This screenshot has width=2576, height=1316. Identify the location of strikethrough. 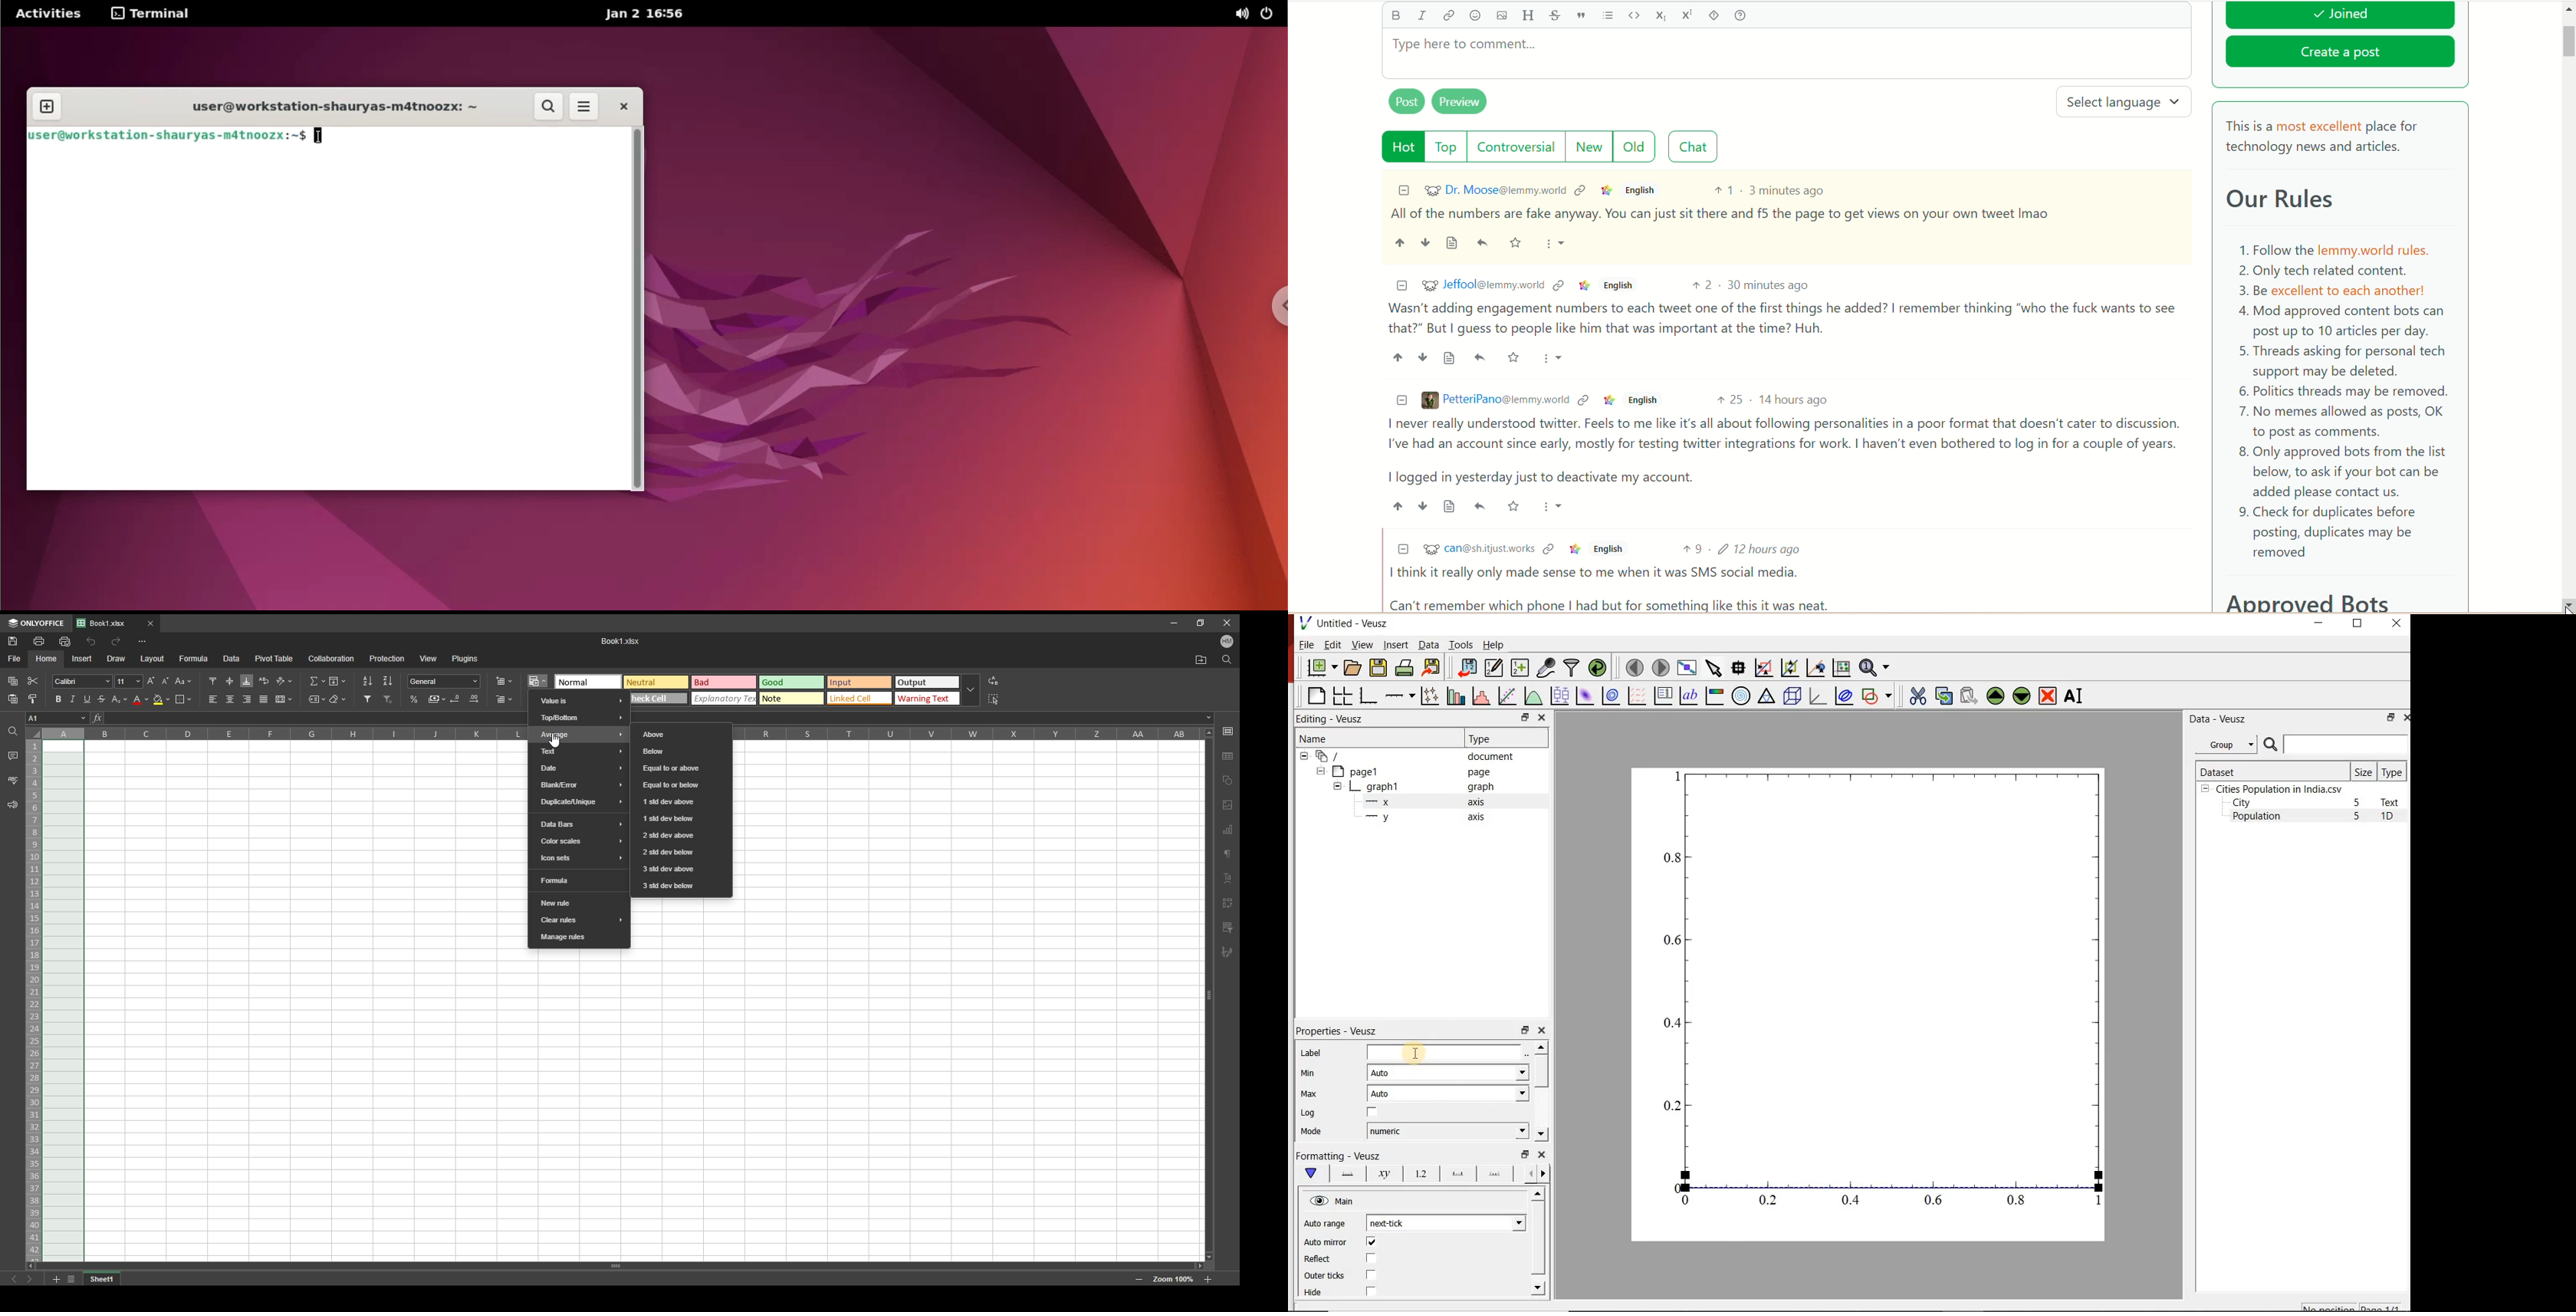
(102, 699).